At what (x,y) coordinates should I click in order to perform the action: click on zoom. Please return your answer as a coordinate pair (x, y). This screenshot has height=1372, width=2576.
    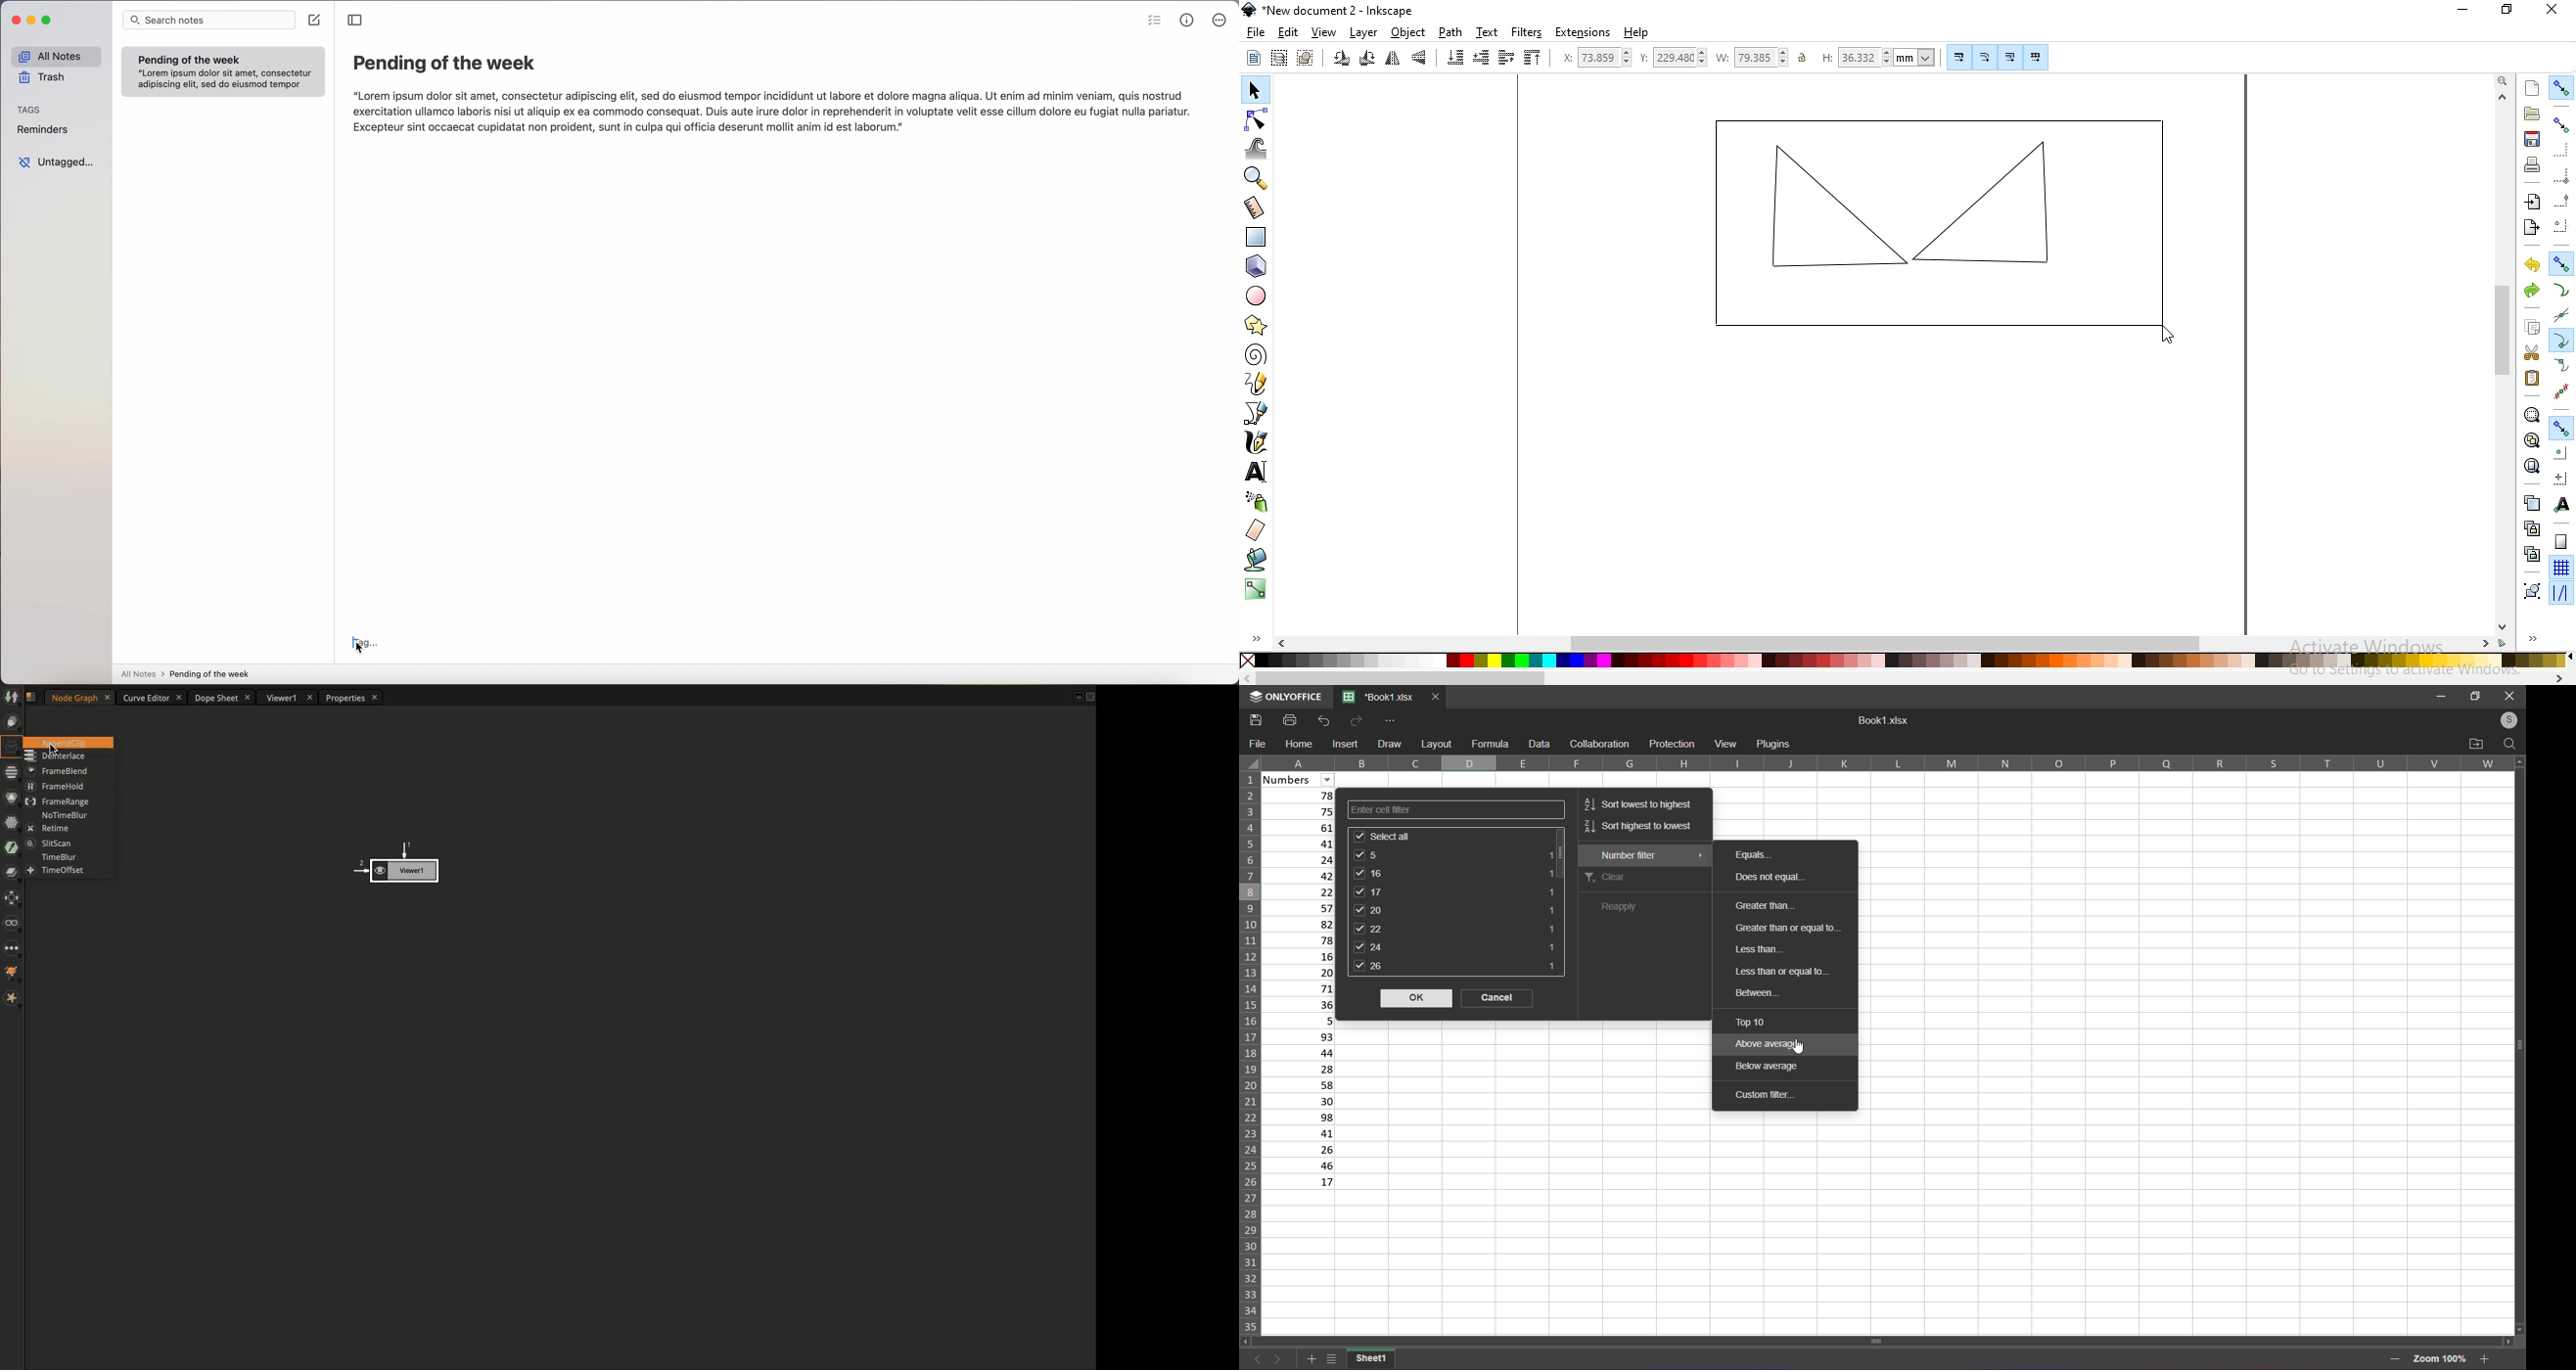
    Looking at the image, I should click on (2501, 81).